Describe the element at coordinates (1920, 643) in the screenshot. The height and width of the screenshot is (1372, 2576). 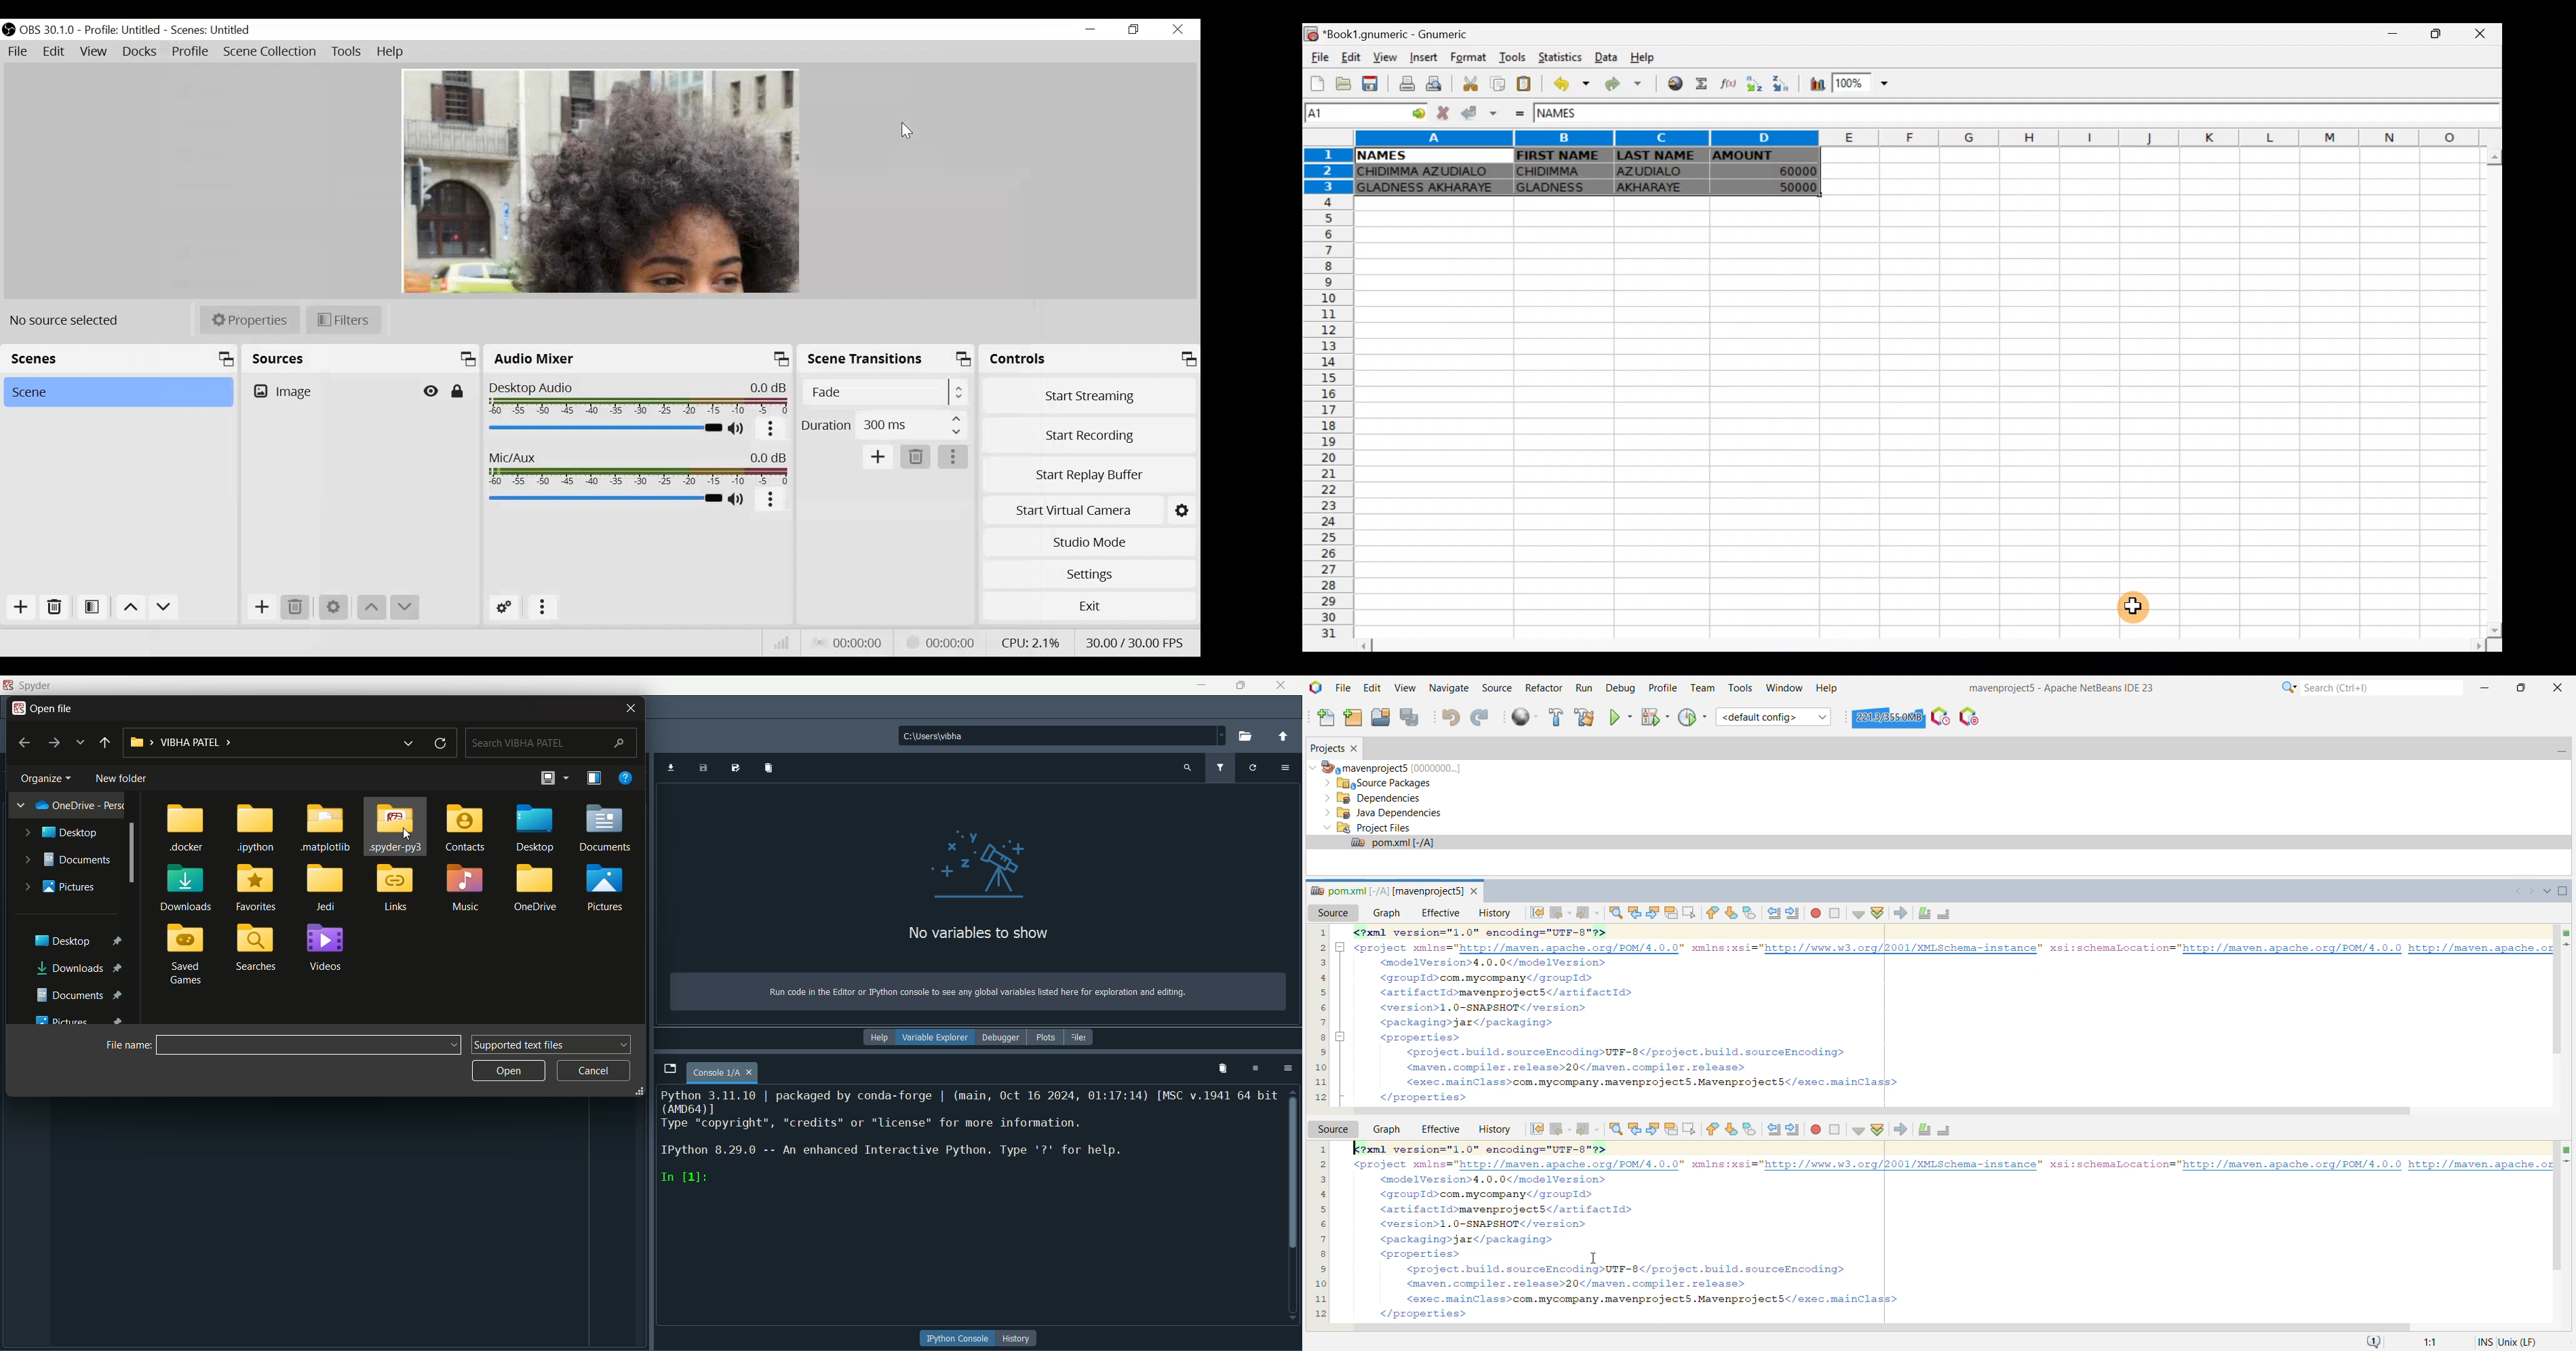
I see `Scroll bar` at that location.